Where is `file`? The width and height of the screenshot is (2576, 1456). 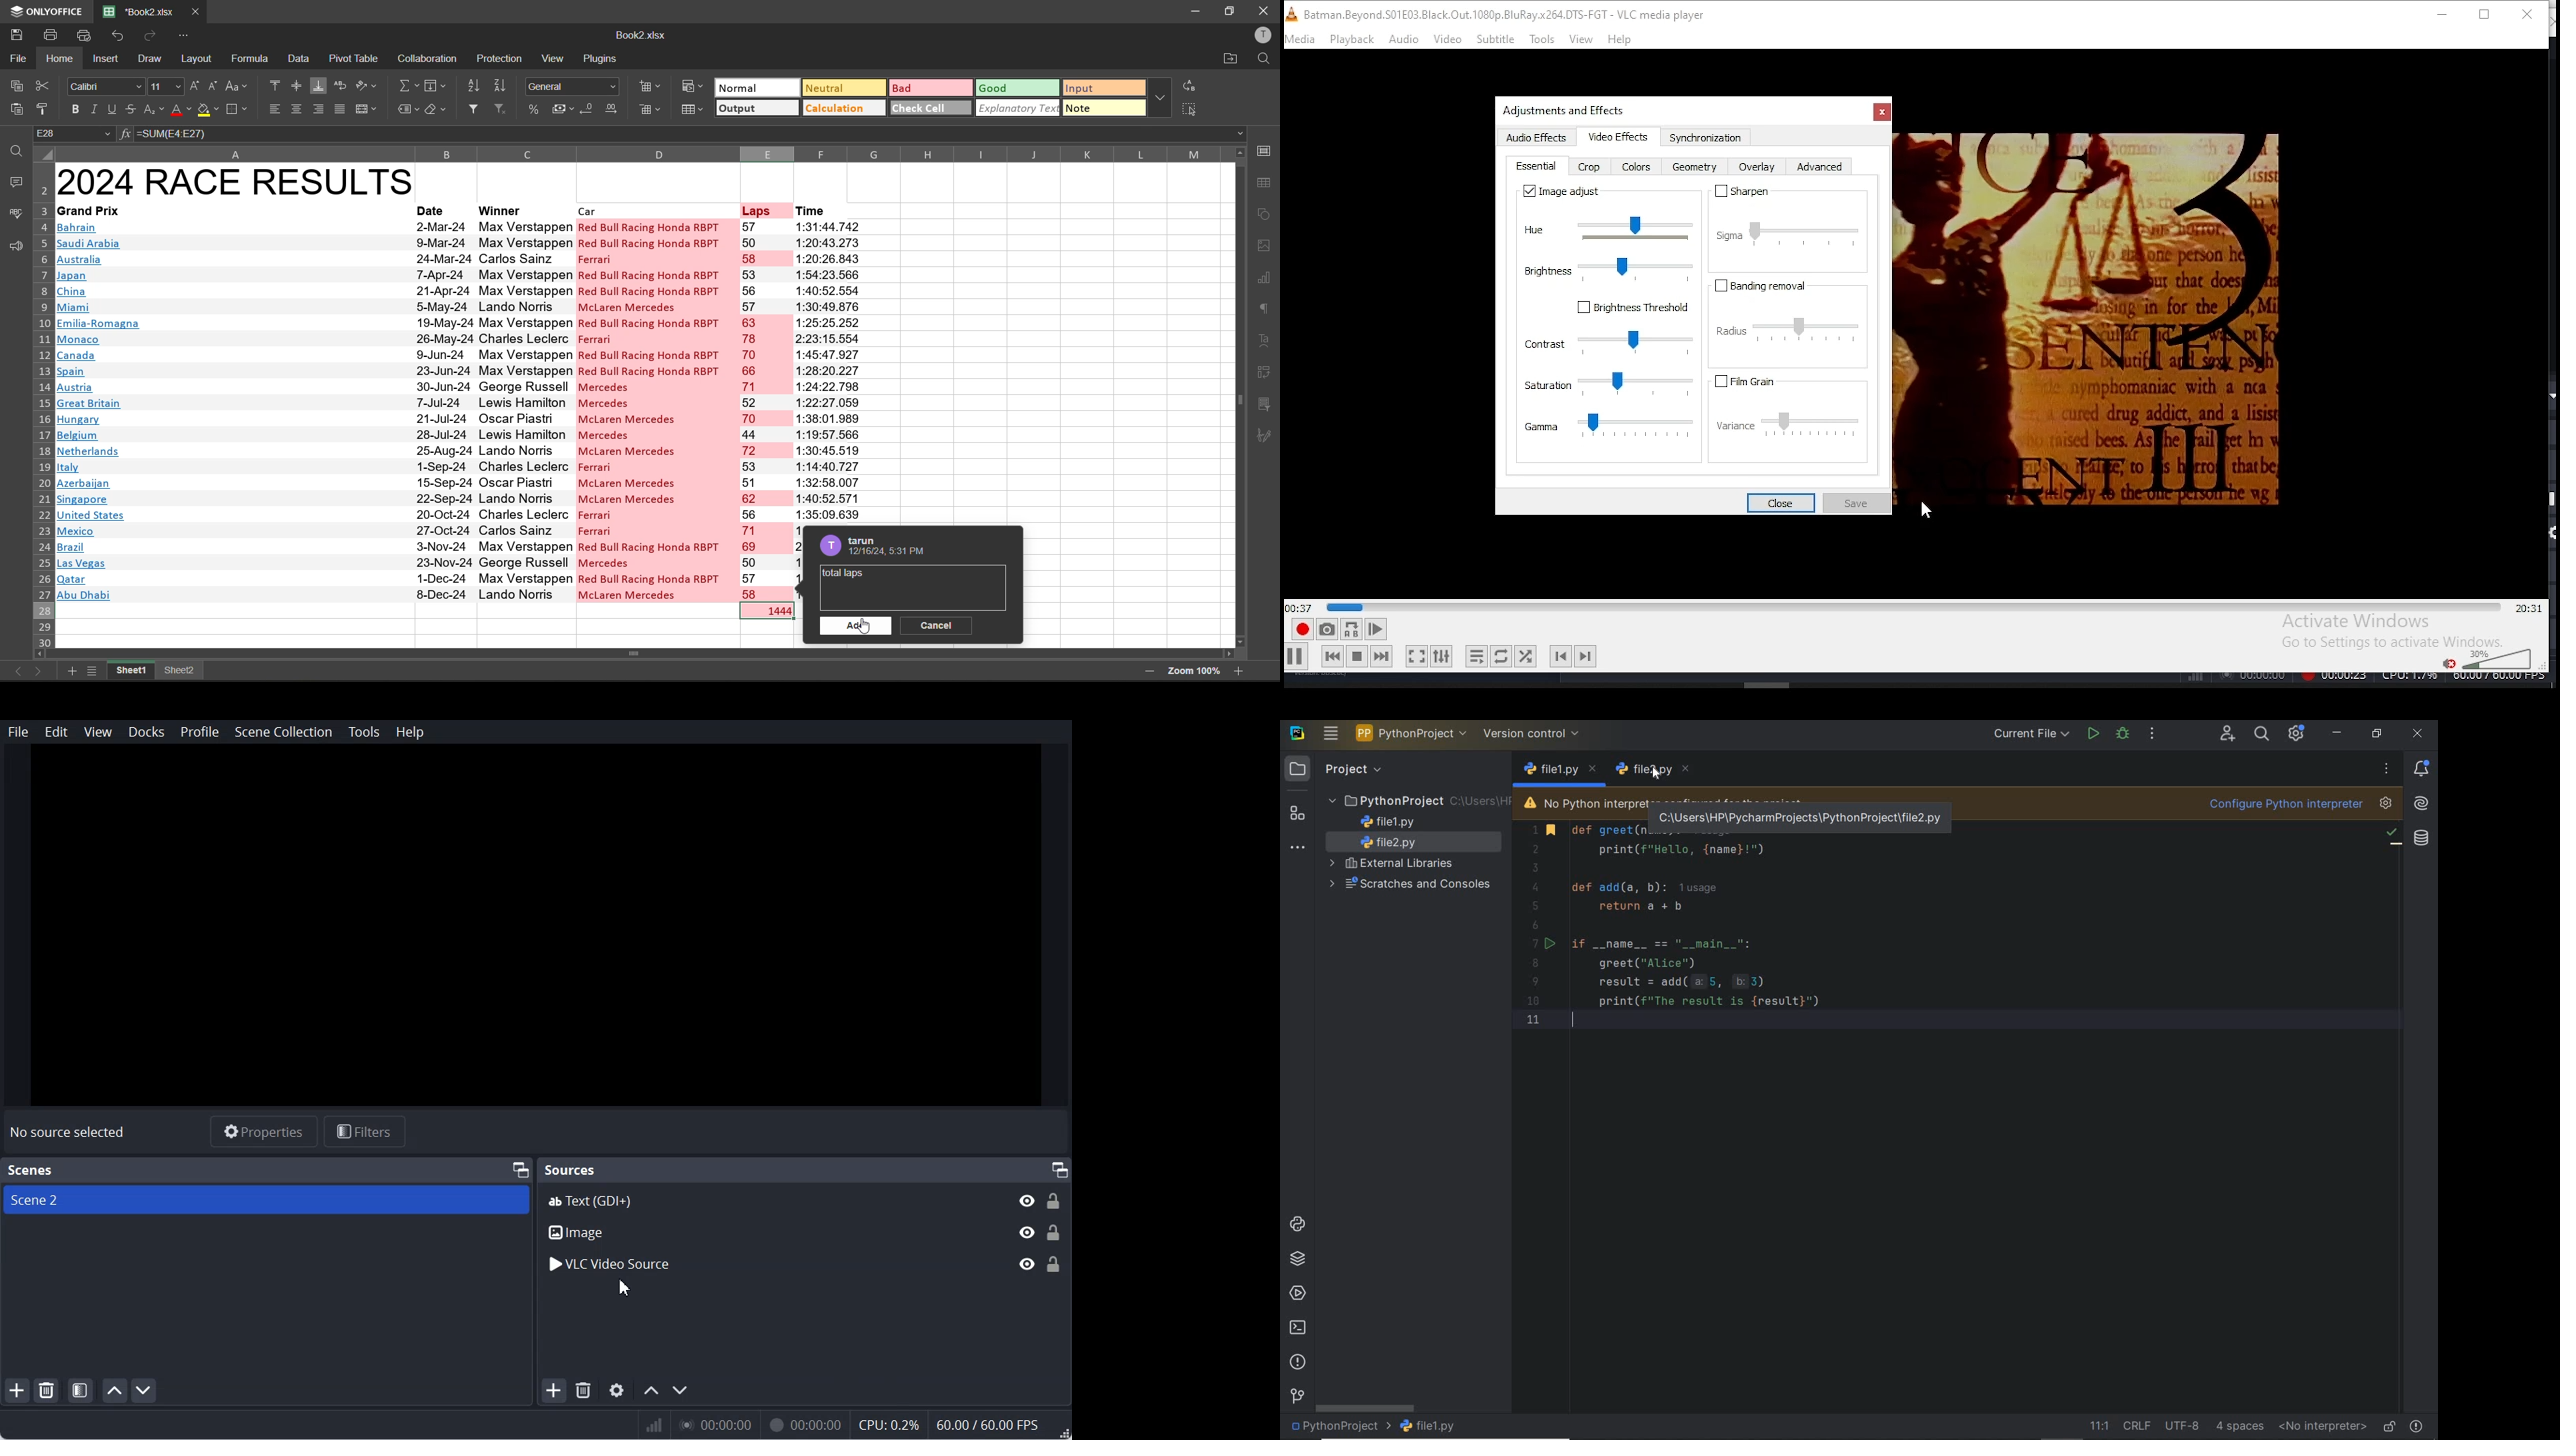
file is located at coordinates (16, 57).